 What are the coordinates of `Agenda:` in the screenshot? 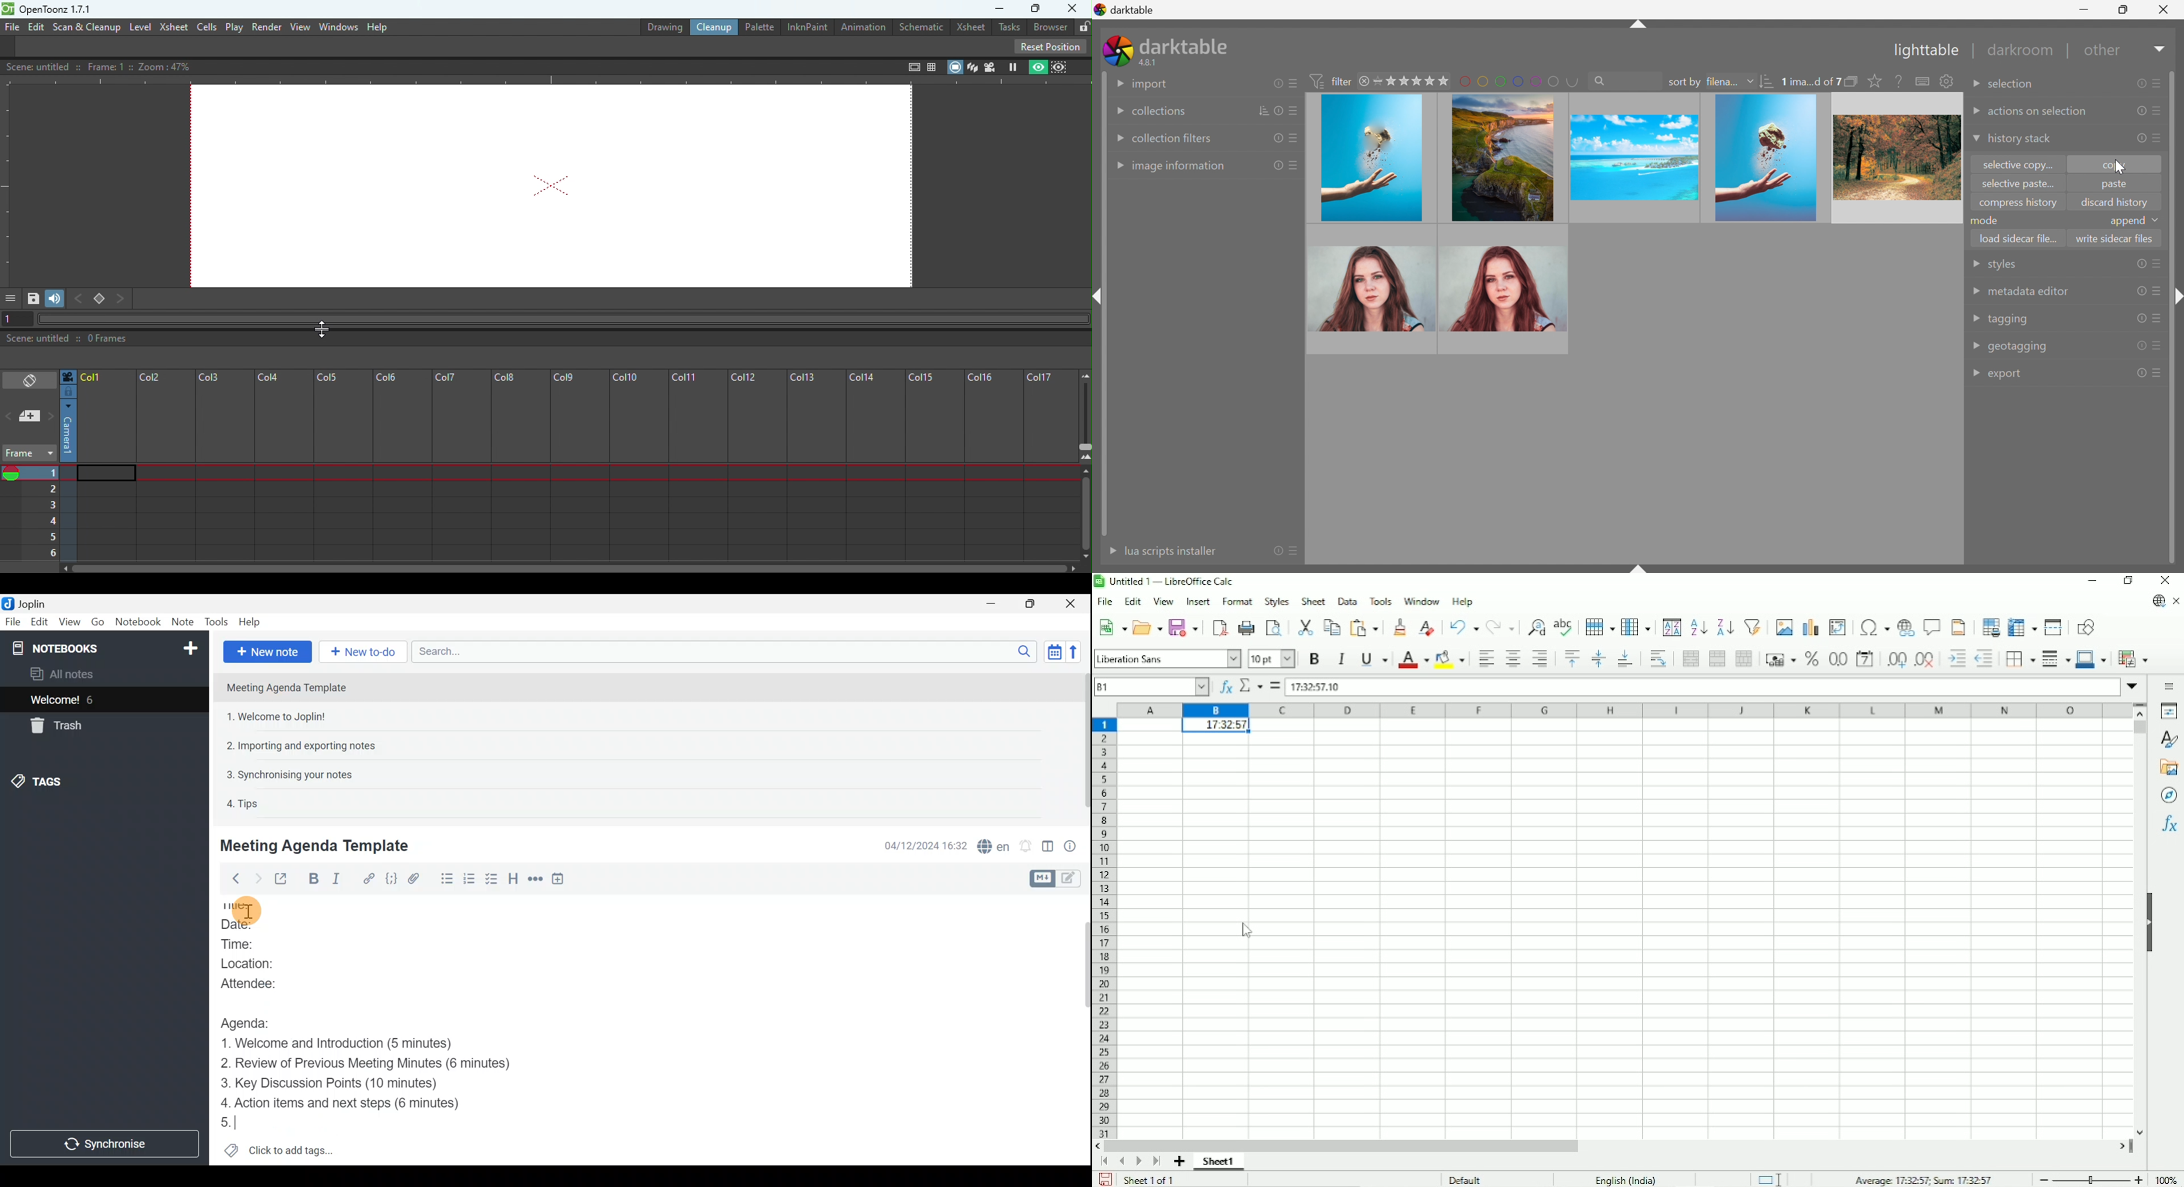 It's located at (253, 1022).